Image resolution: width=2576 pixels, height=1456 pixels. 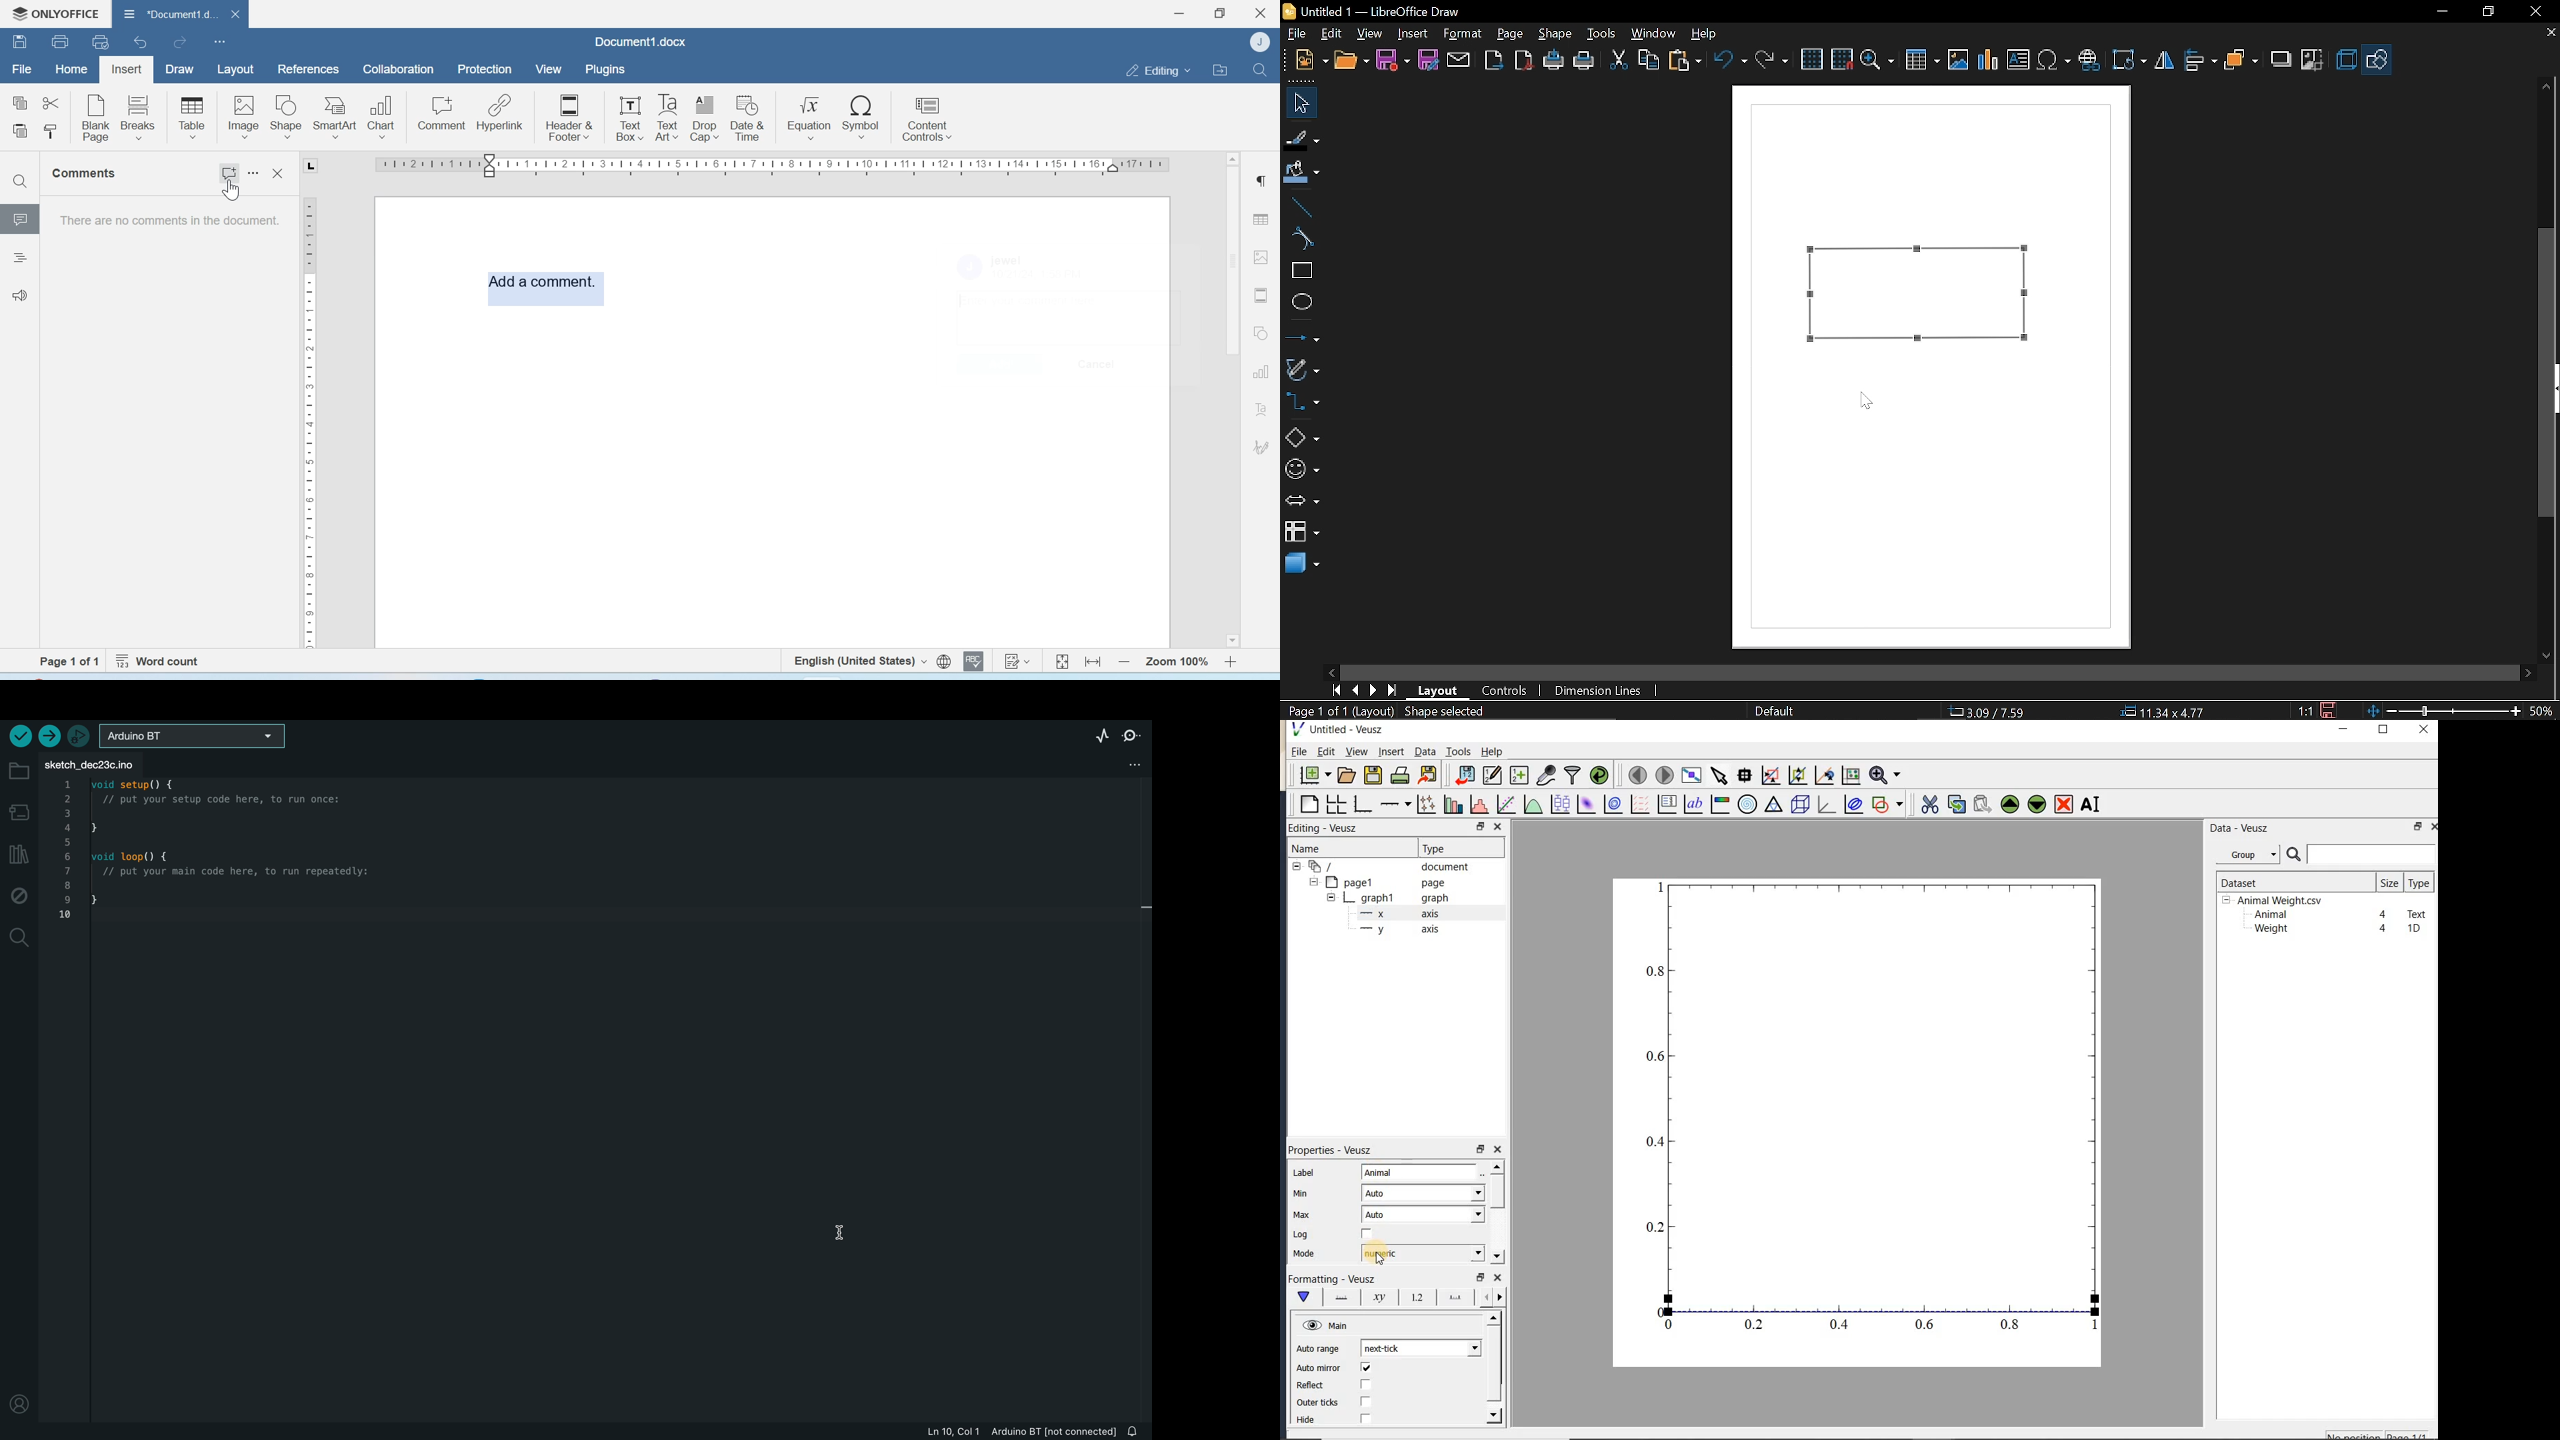 What do you see at coordinates (316, 168) in the screenshot?
I see `tab stop` at bounding box center [316, 168].